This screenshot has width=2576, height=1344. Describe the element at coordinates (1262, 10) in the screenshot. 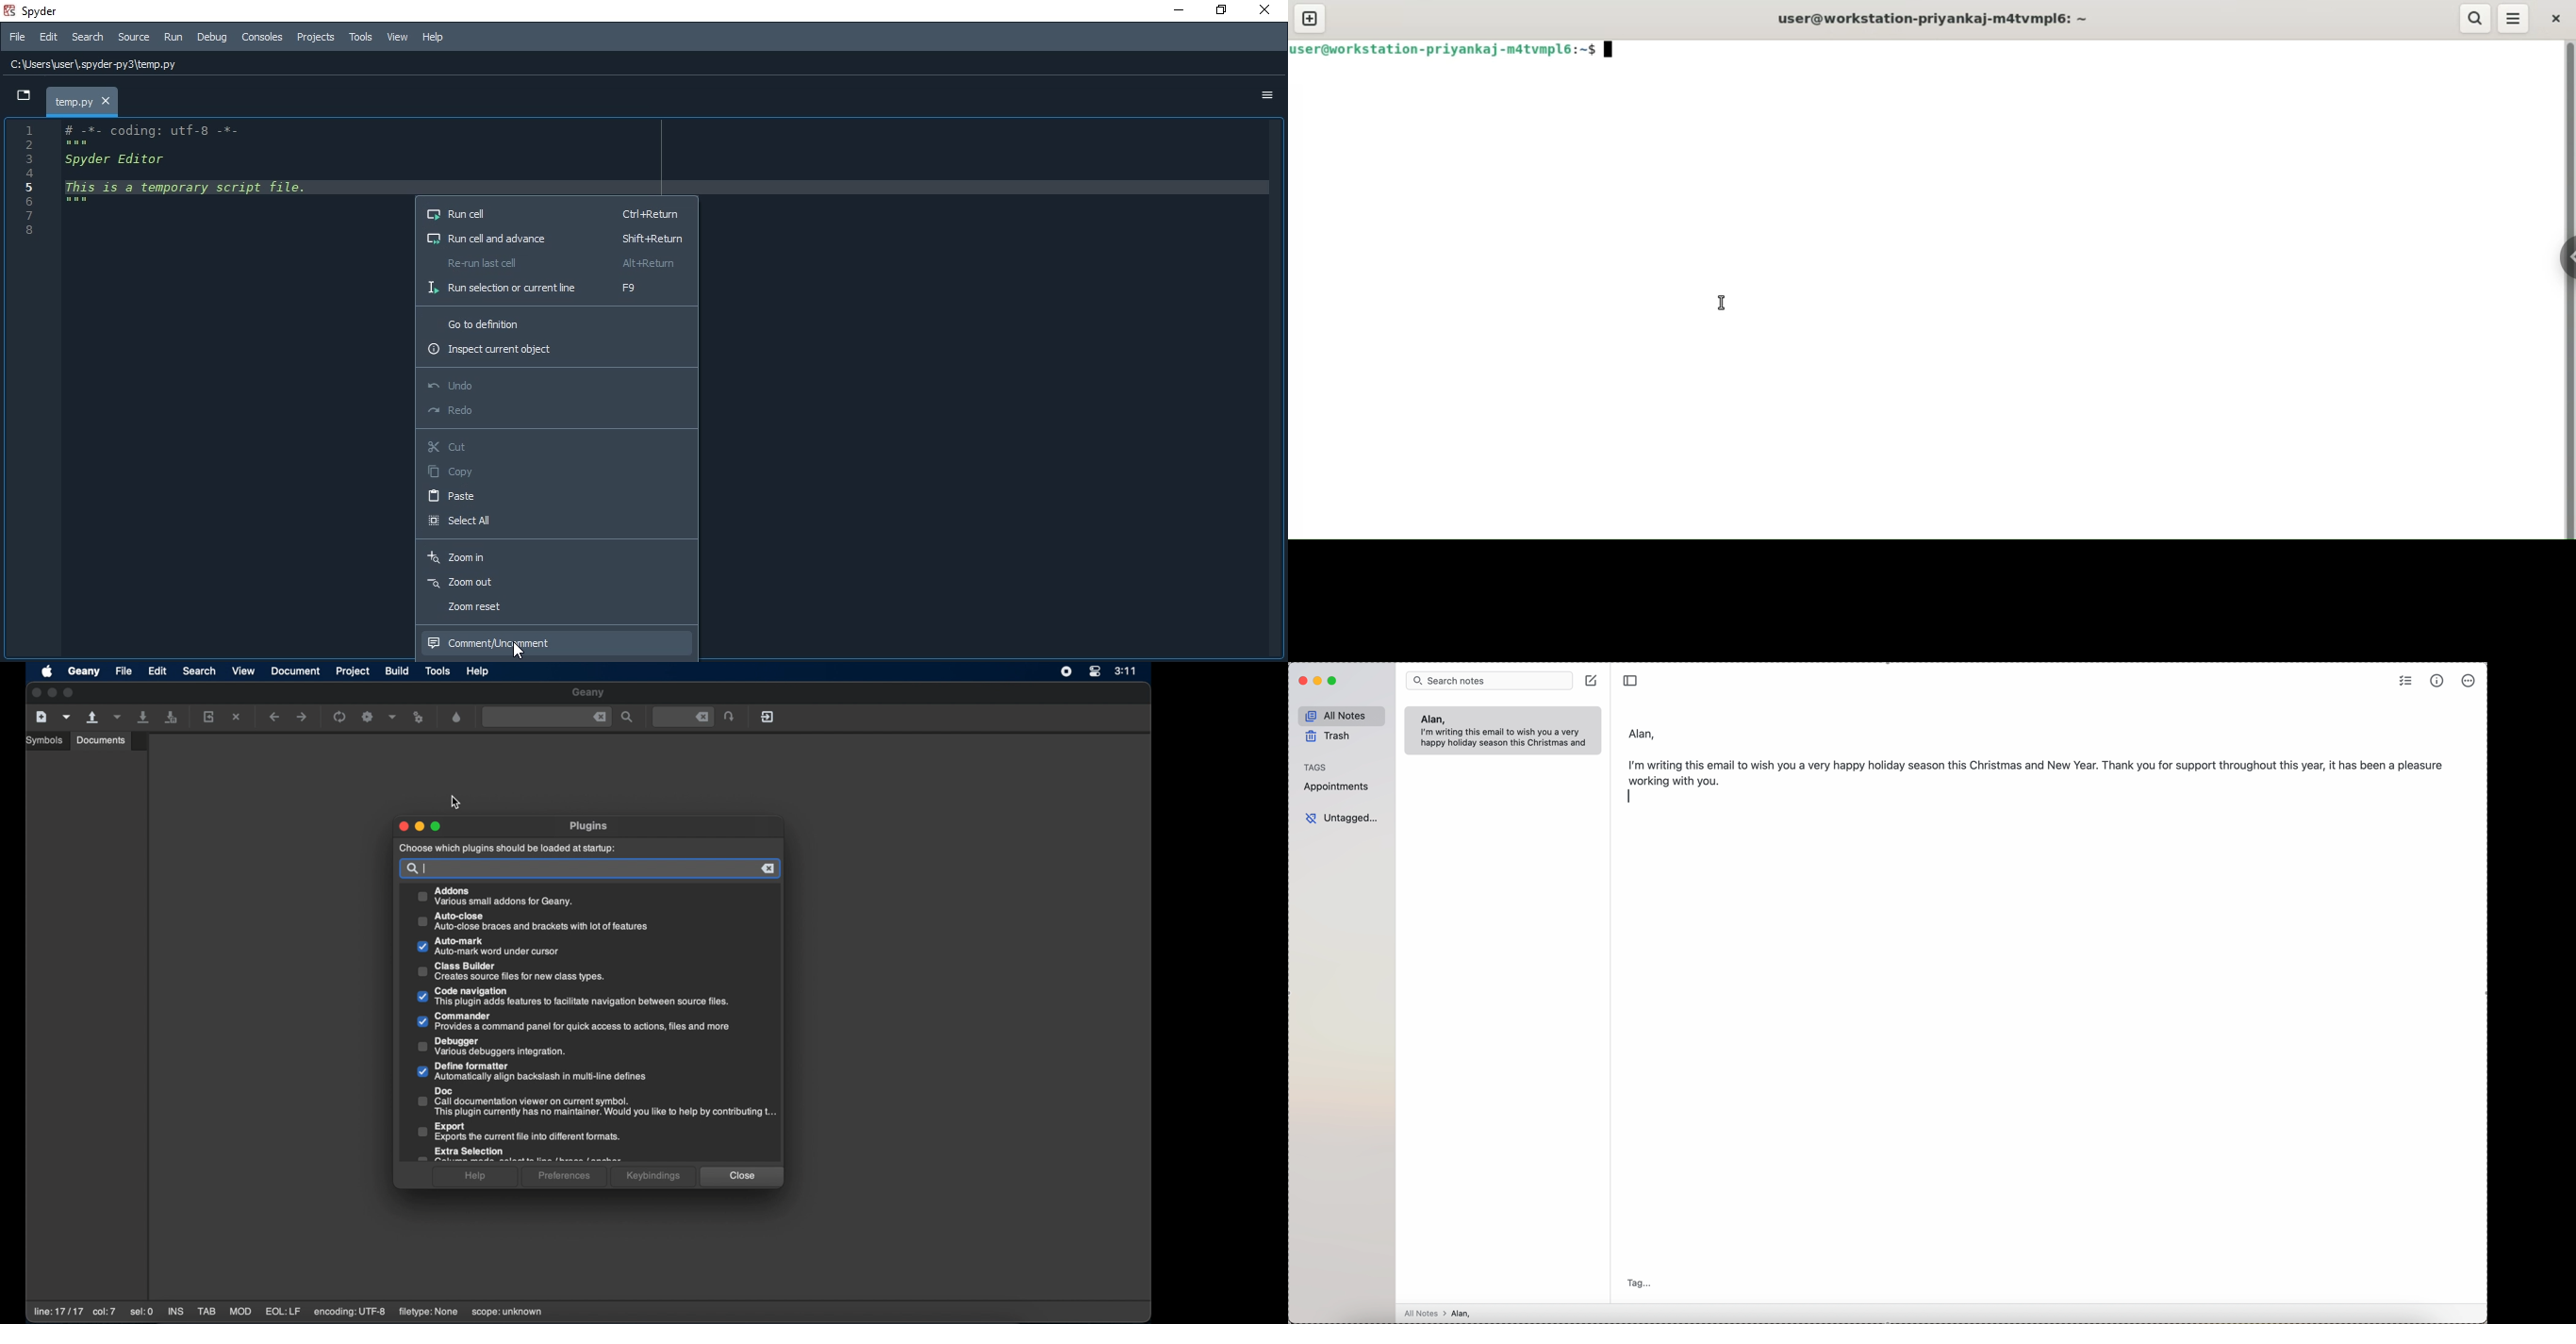

I see `close` at that location.